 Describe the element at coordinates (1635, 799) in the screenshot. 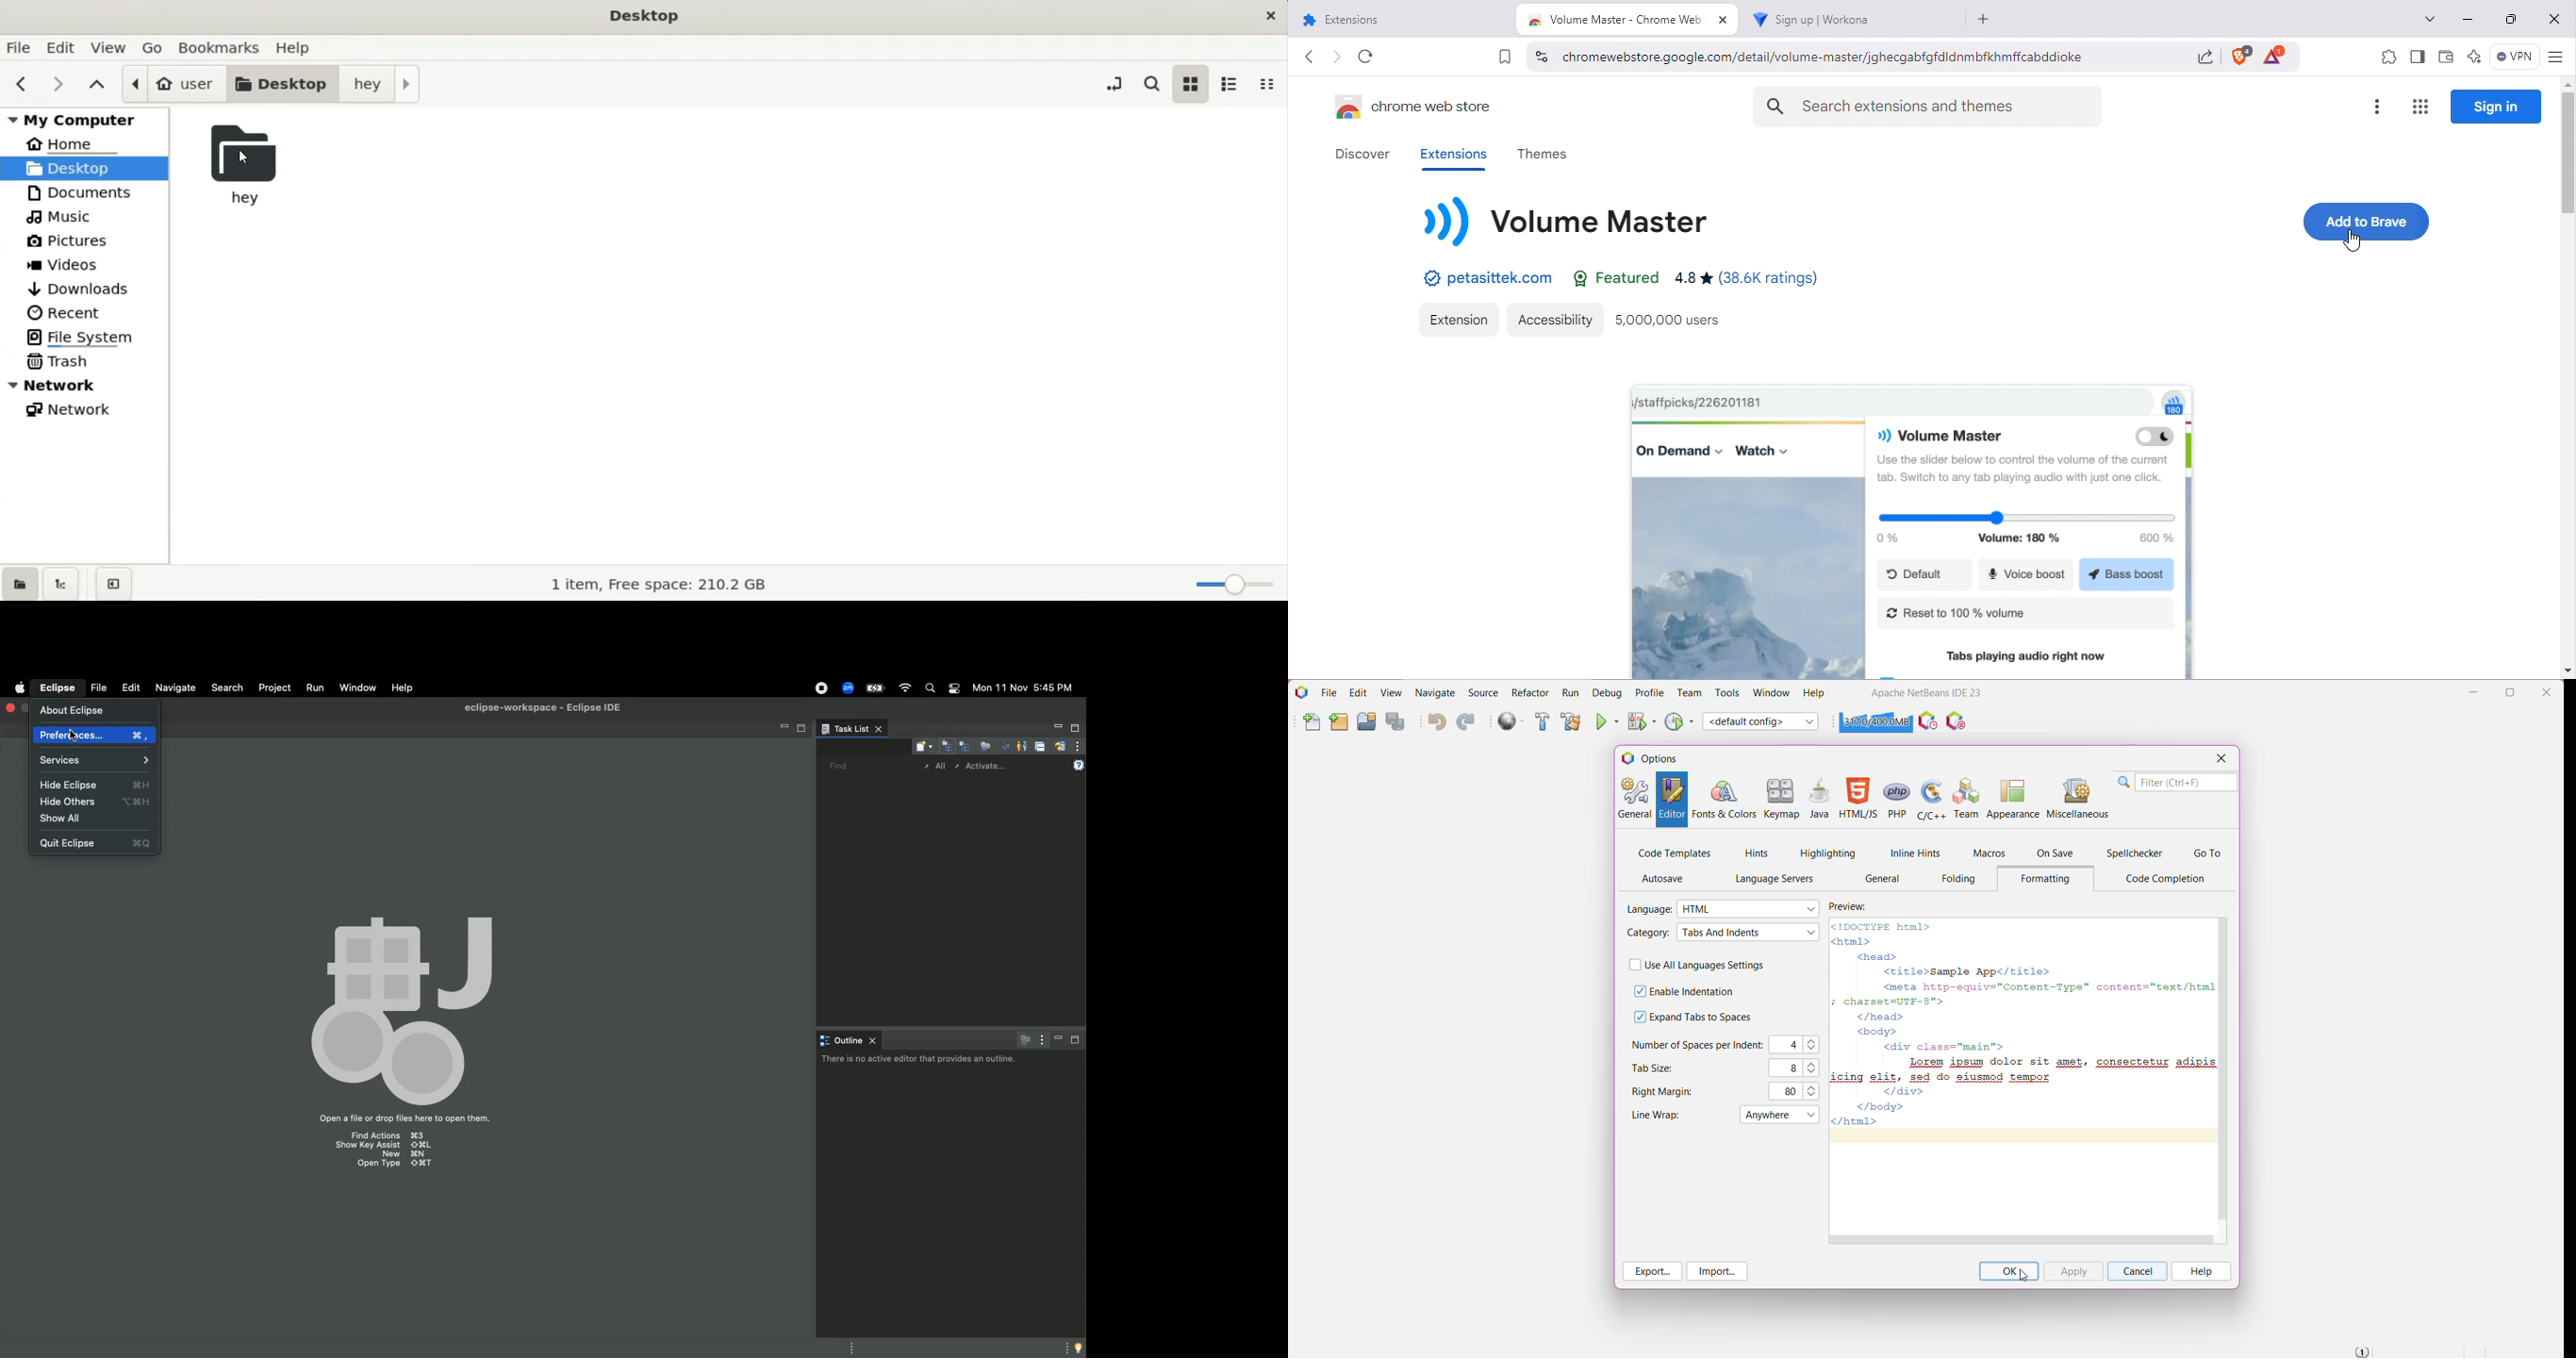

I see `General` at that location.